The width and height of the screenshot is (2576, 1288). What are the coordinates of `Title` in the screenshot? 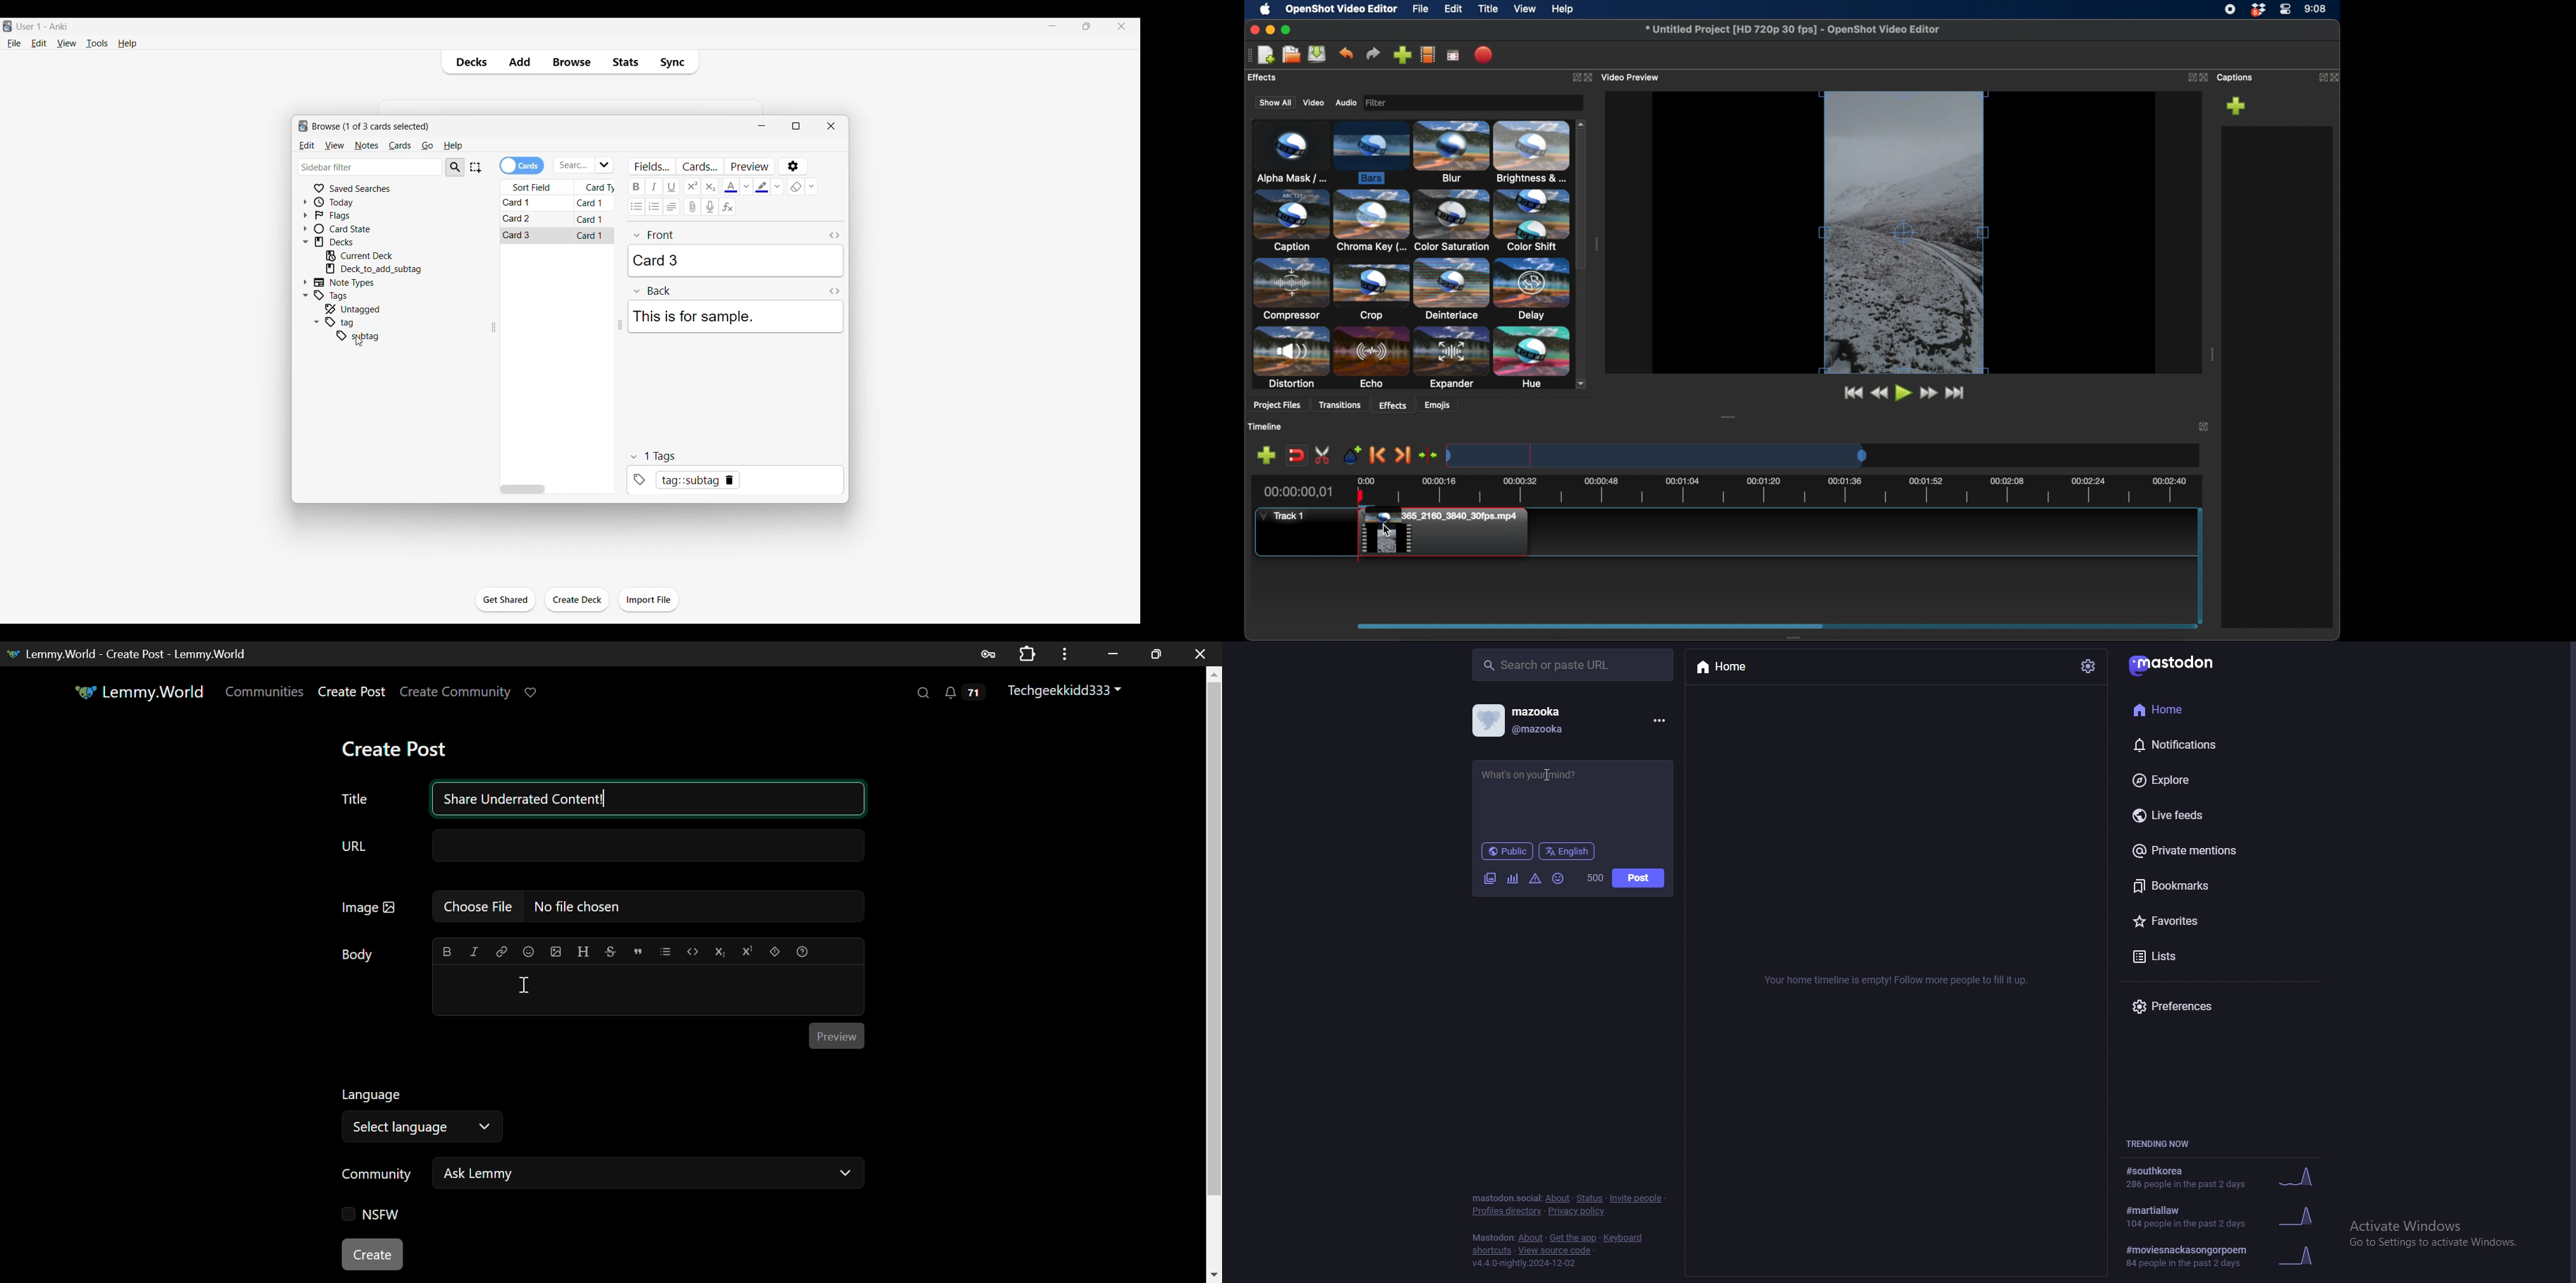 It's located at (354, 799).